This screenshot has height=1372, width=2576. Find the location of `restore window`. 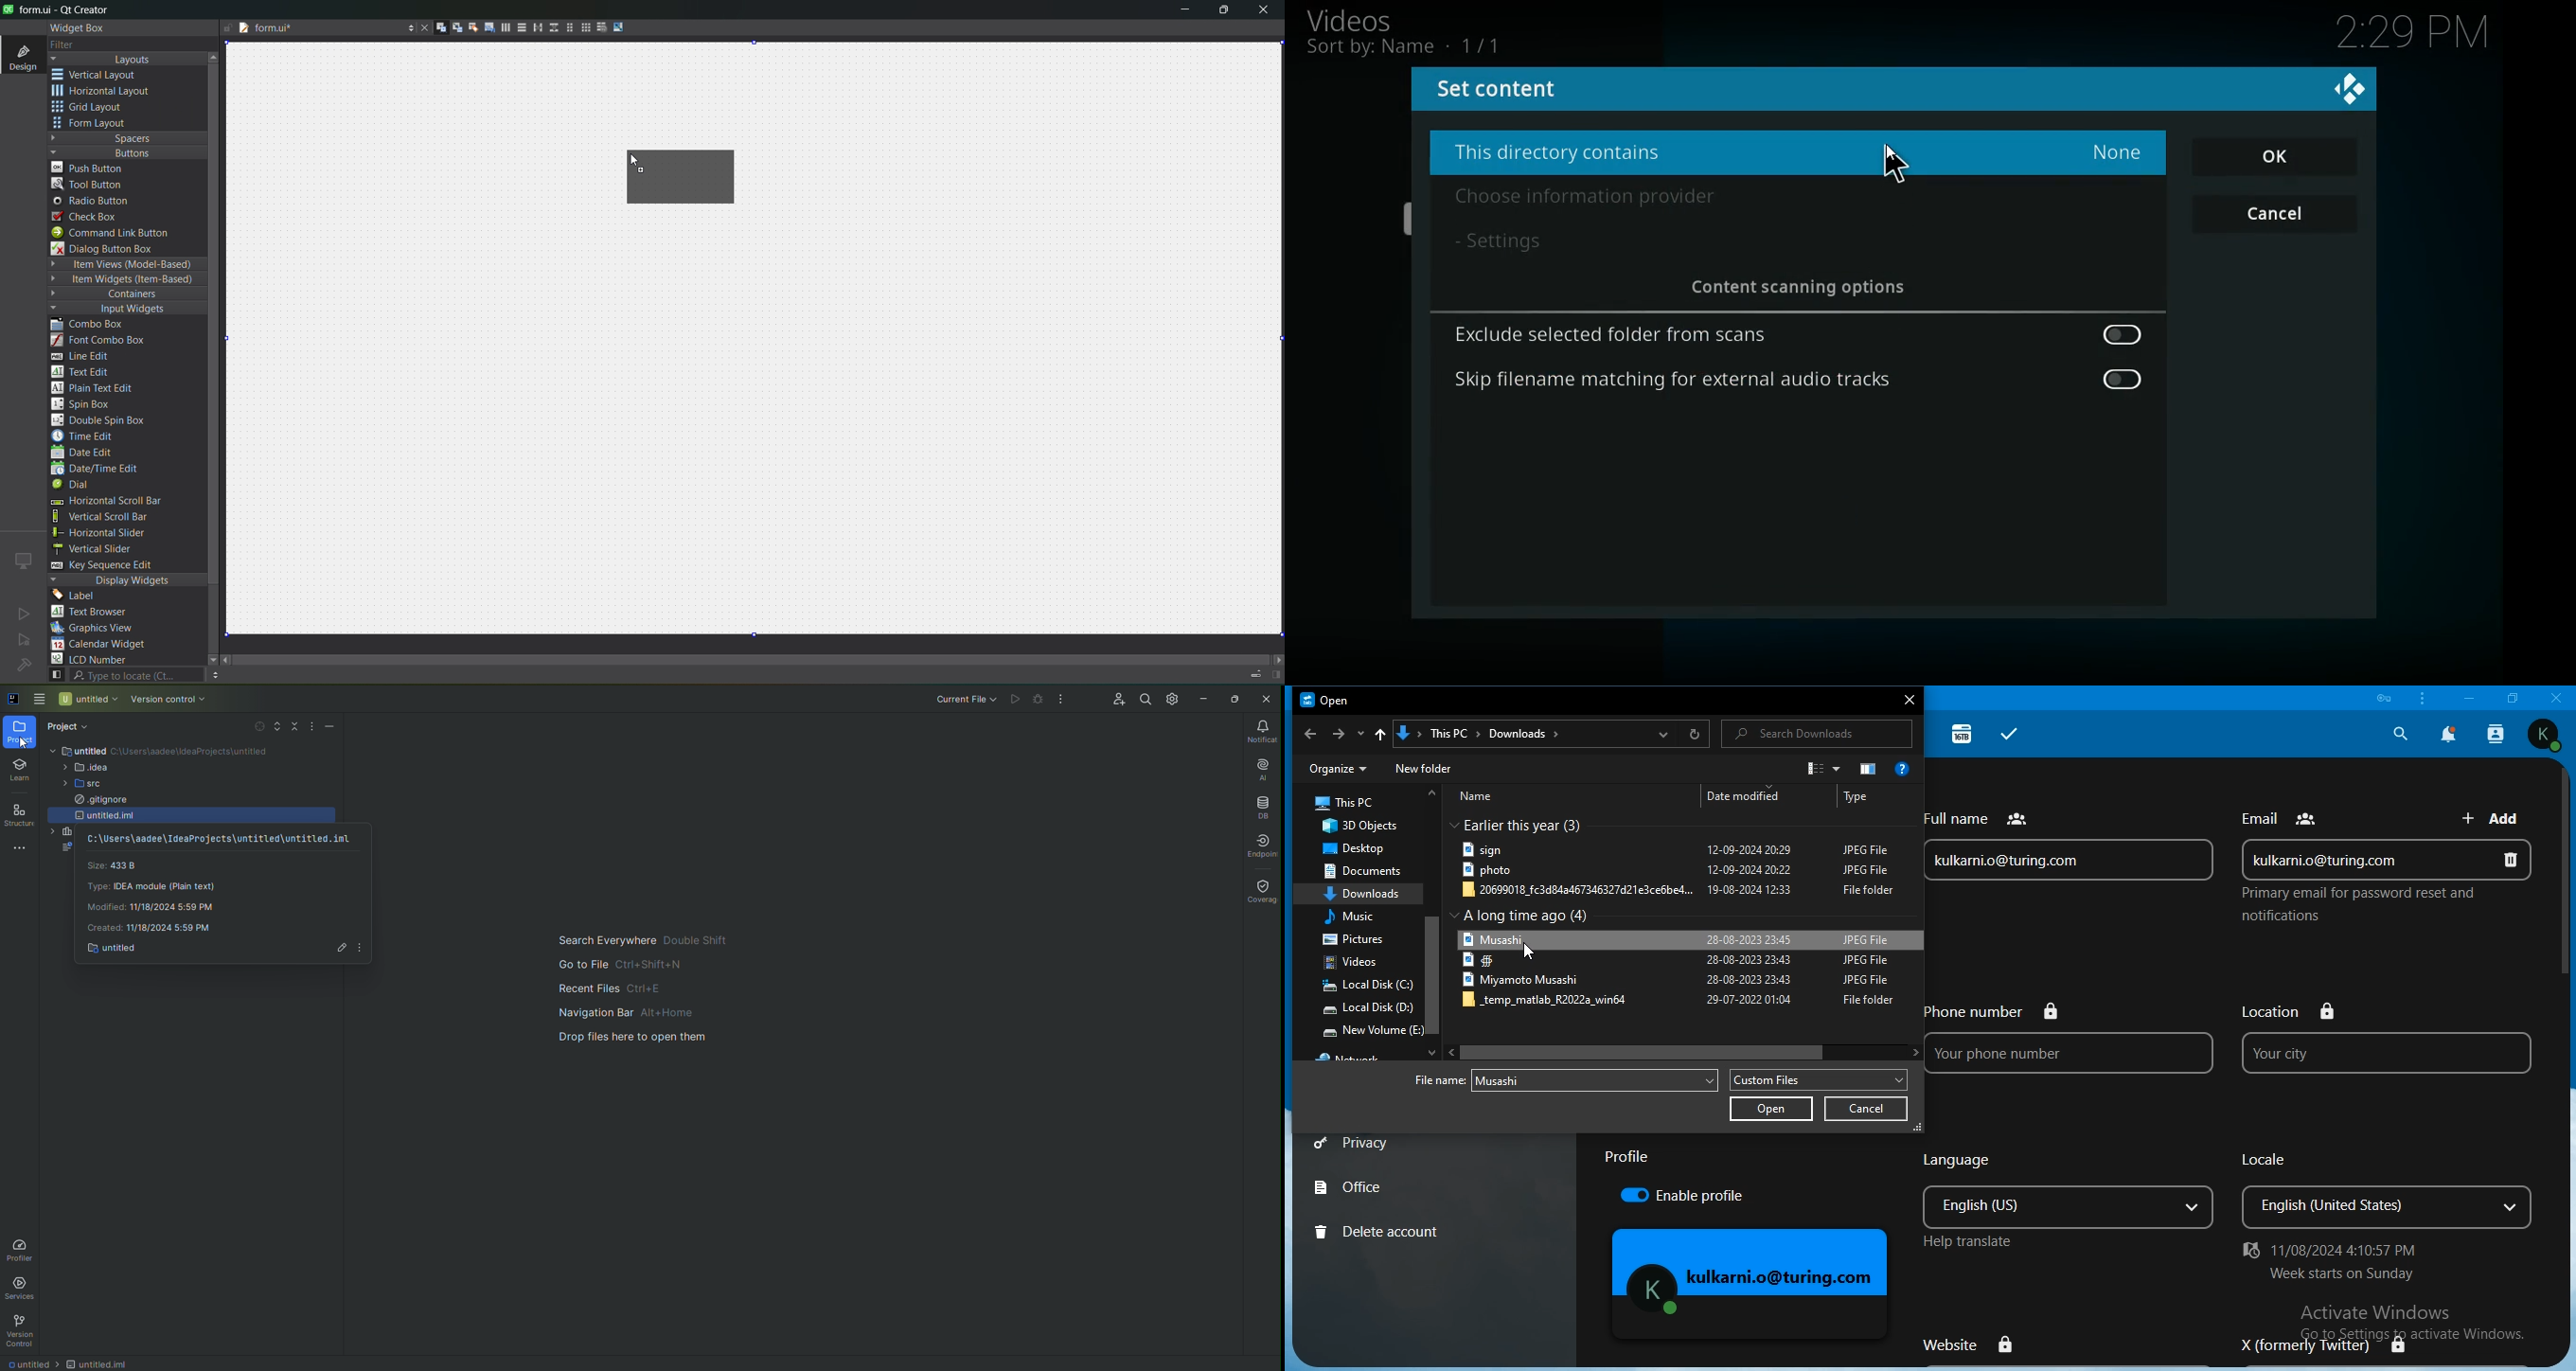

restore window is located at coordinates (2508, 697).